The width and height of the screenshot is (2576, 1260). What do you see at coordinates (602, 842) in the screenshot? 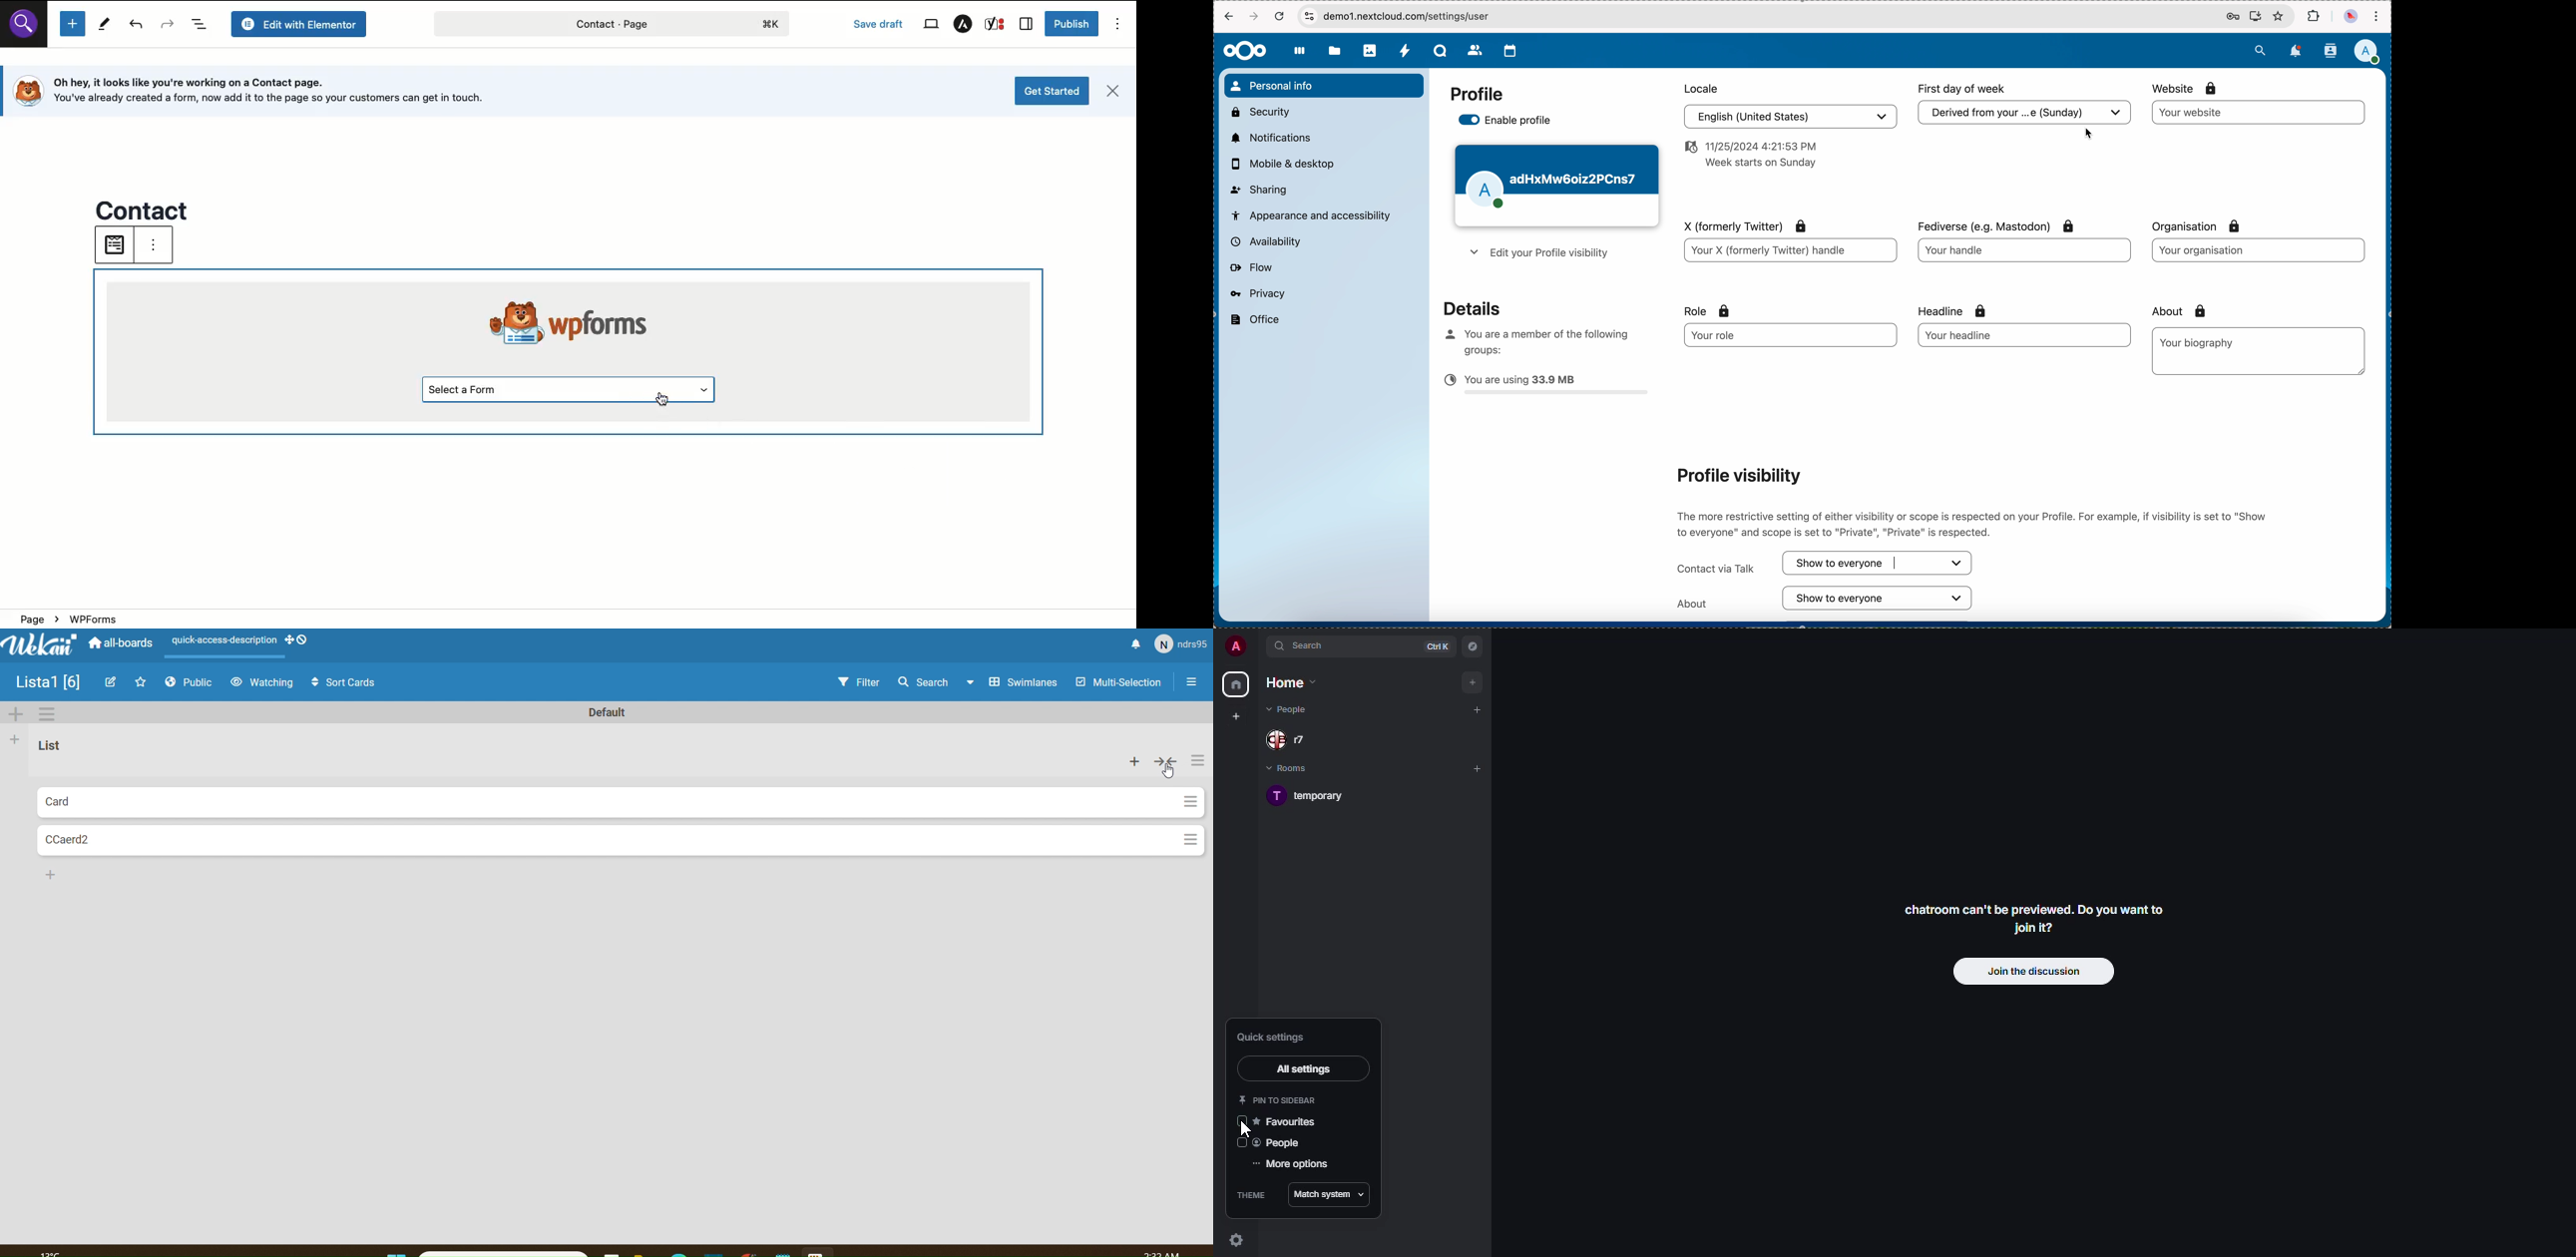
I see `Card` at bounding box center [602, 842].